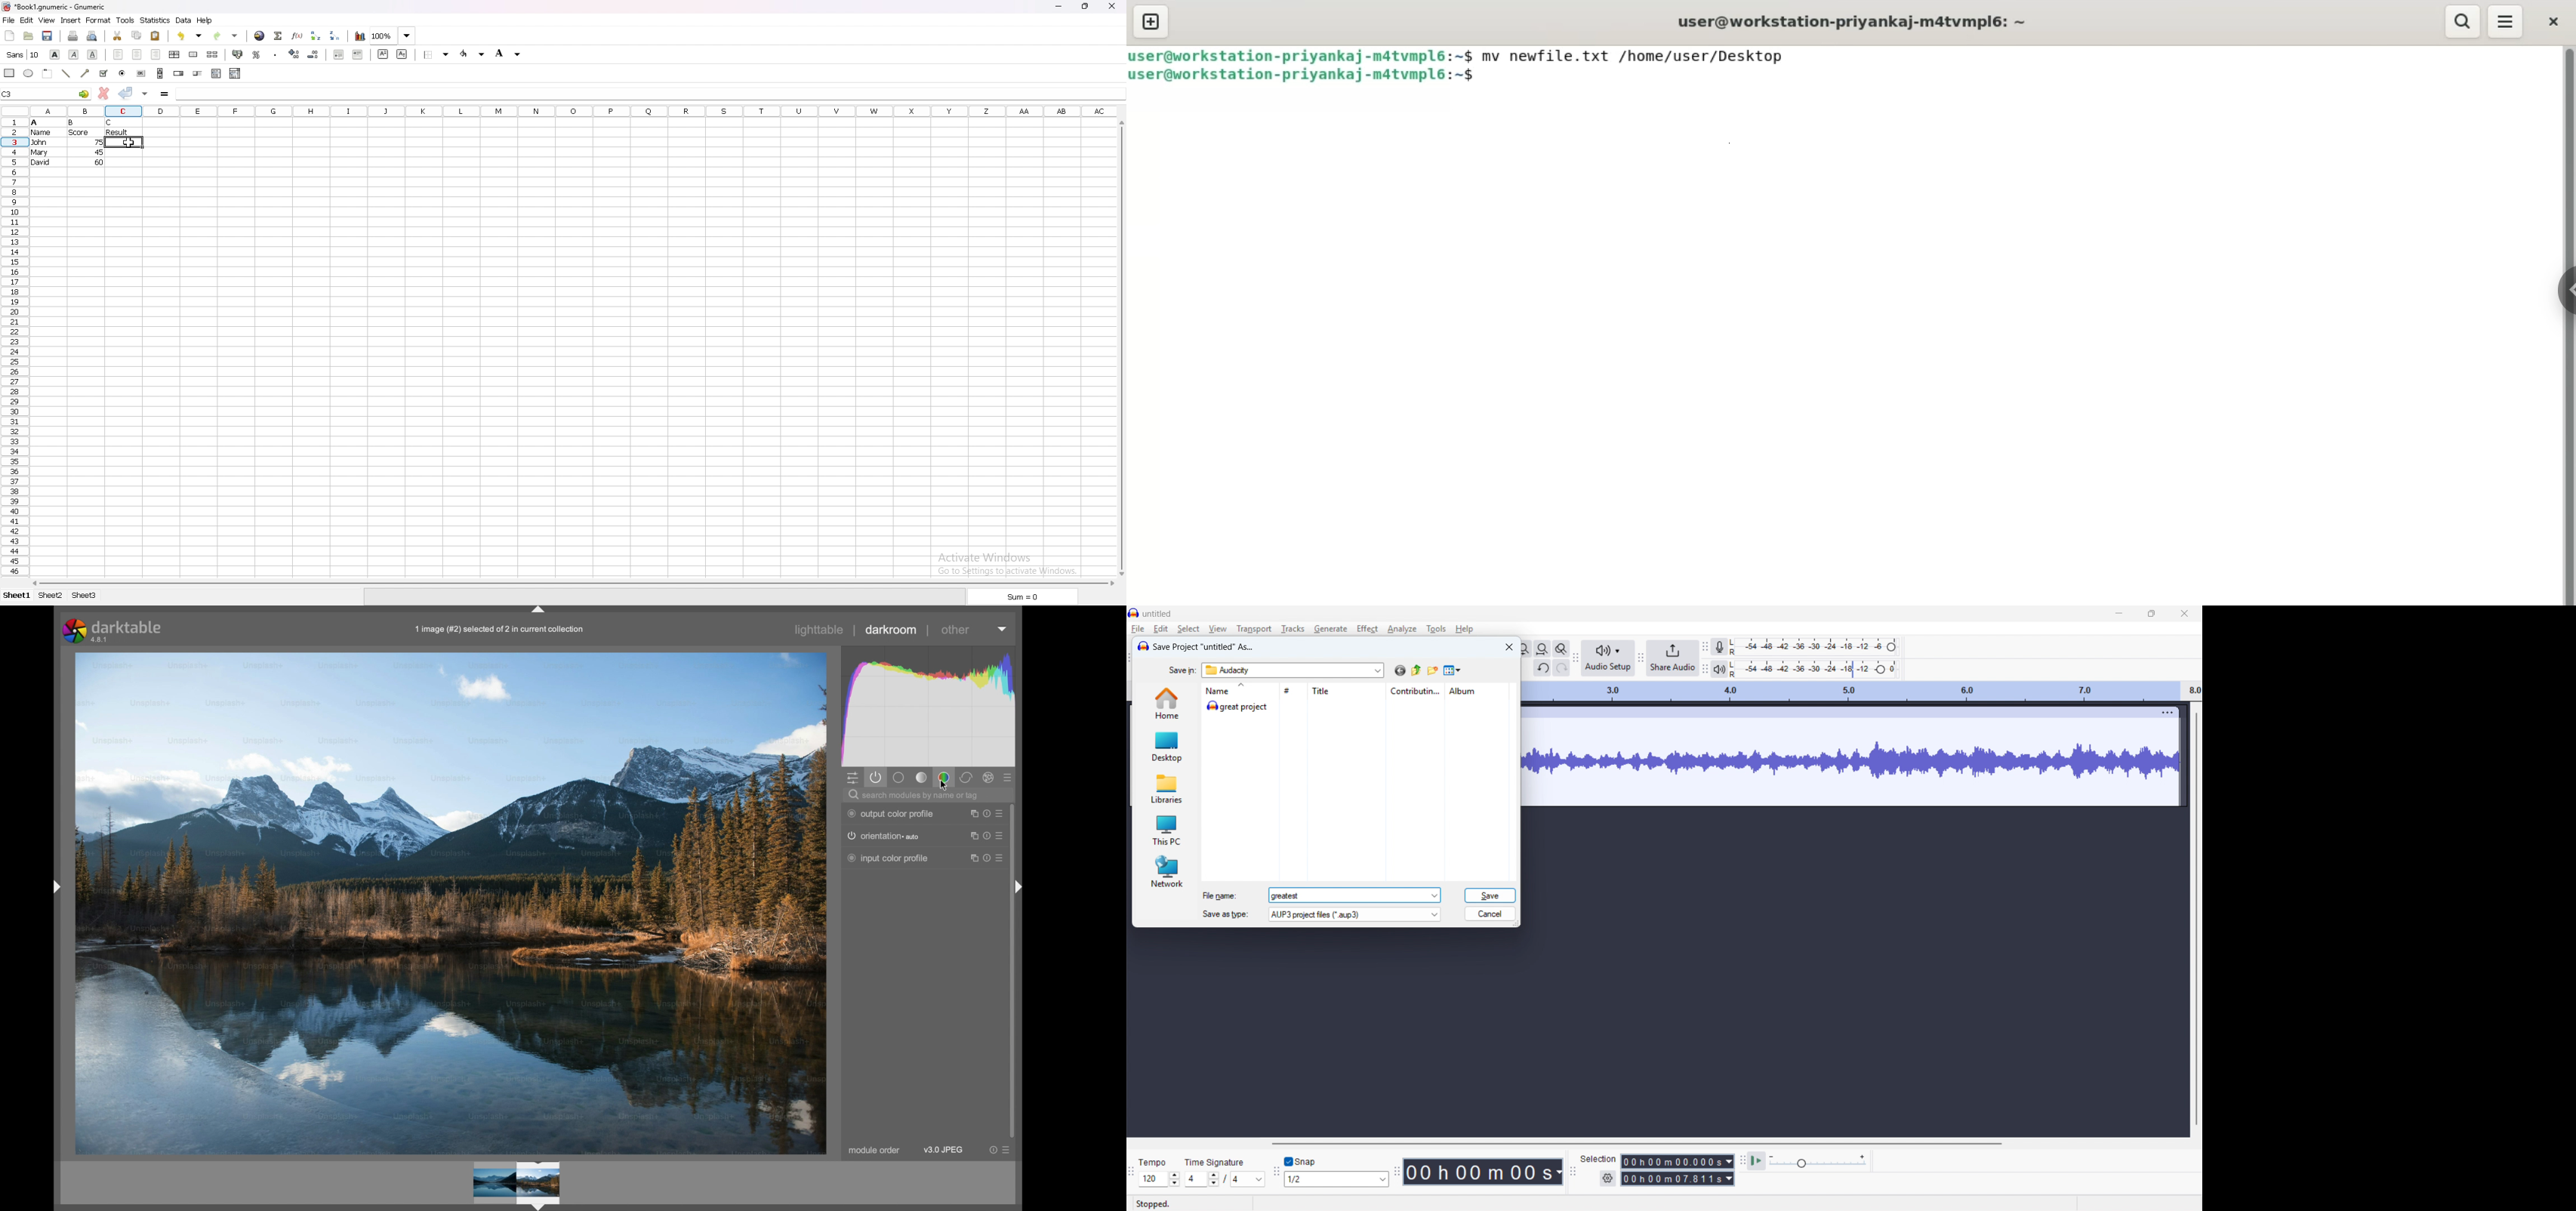 The height and width of the screenshot is (1232, 2576). Describe the element at coordinates (854, 631) in the screenshot. I see `separator` at that location.